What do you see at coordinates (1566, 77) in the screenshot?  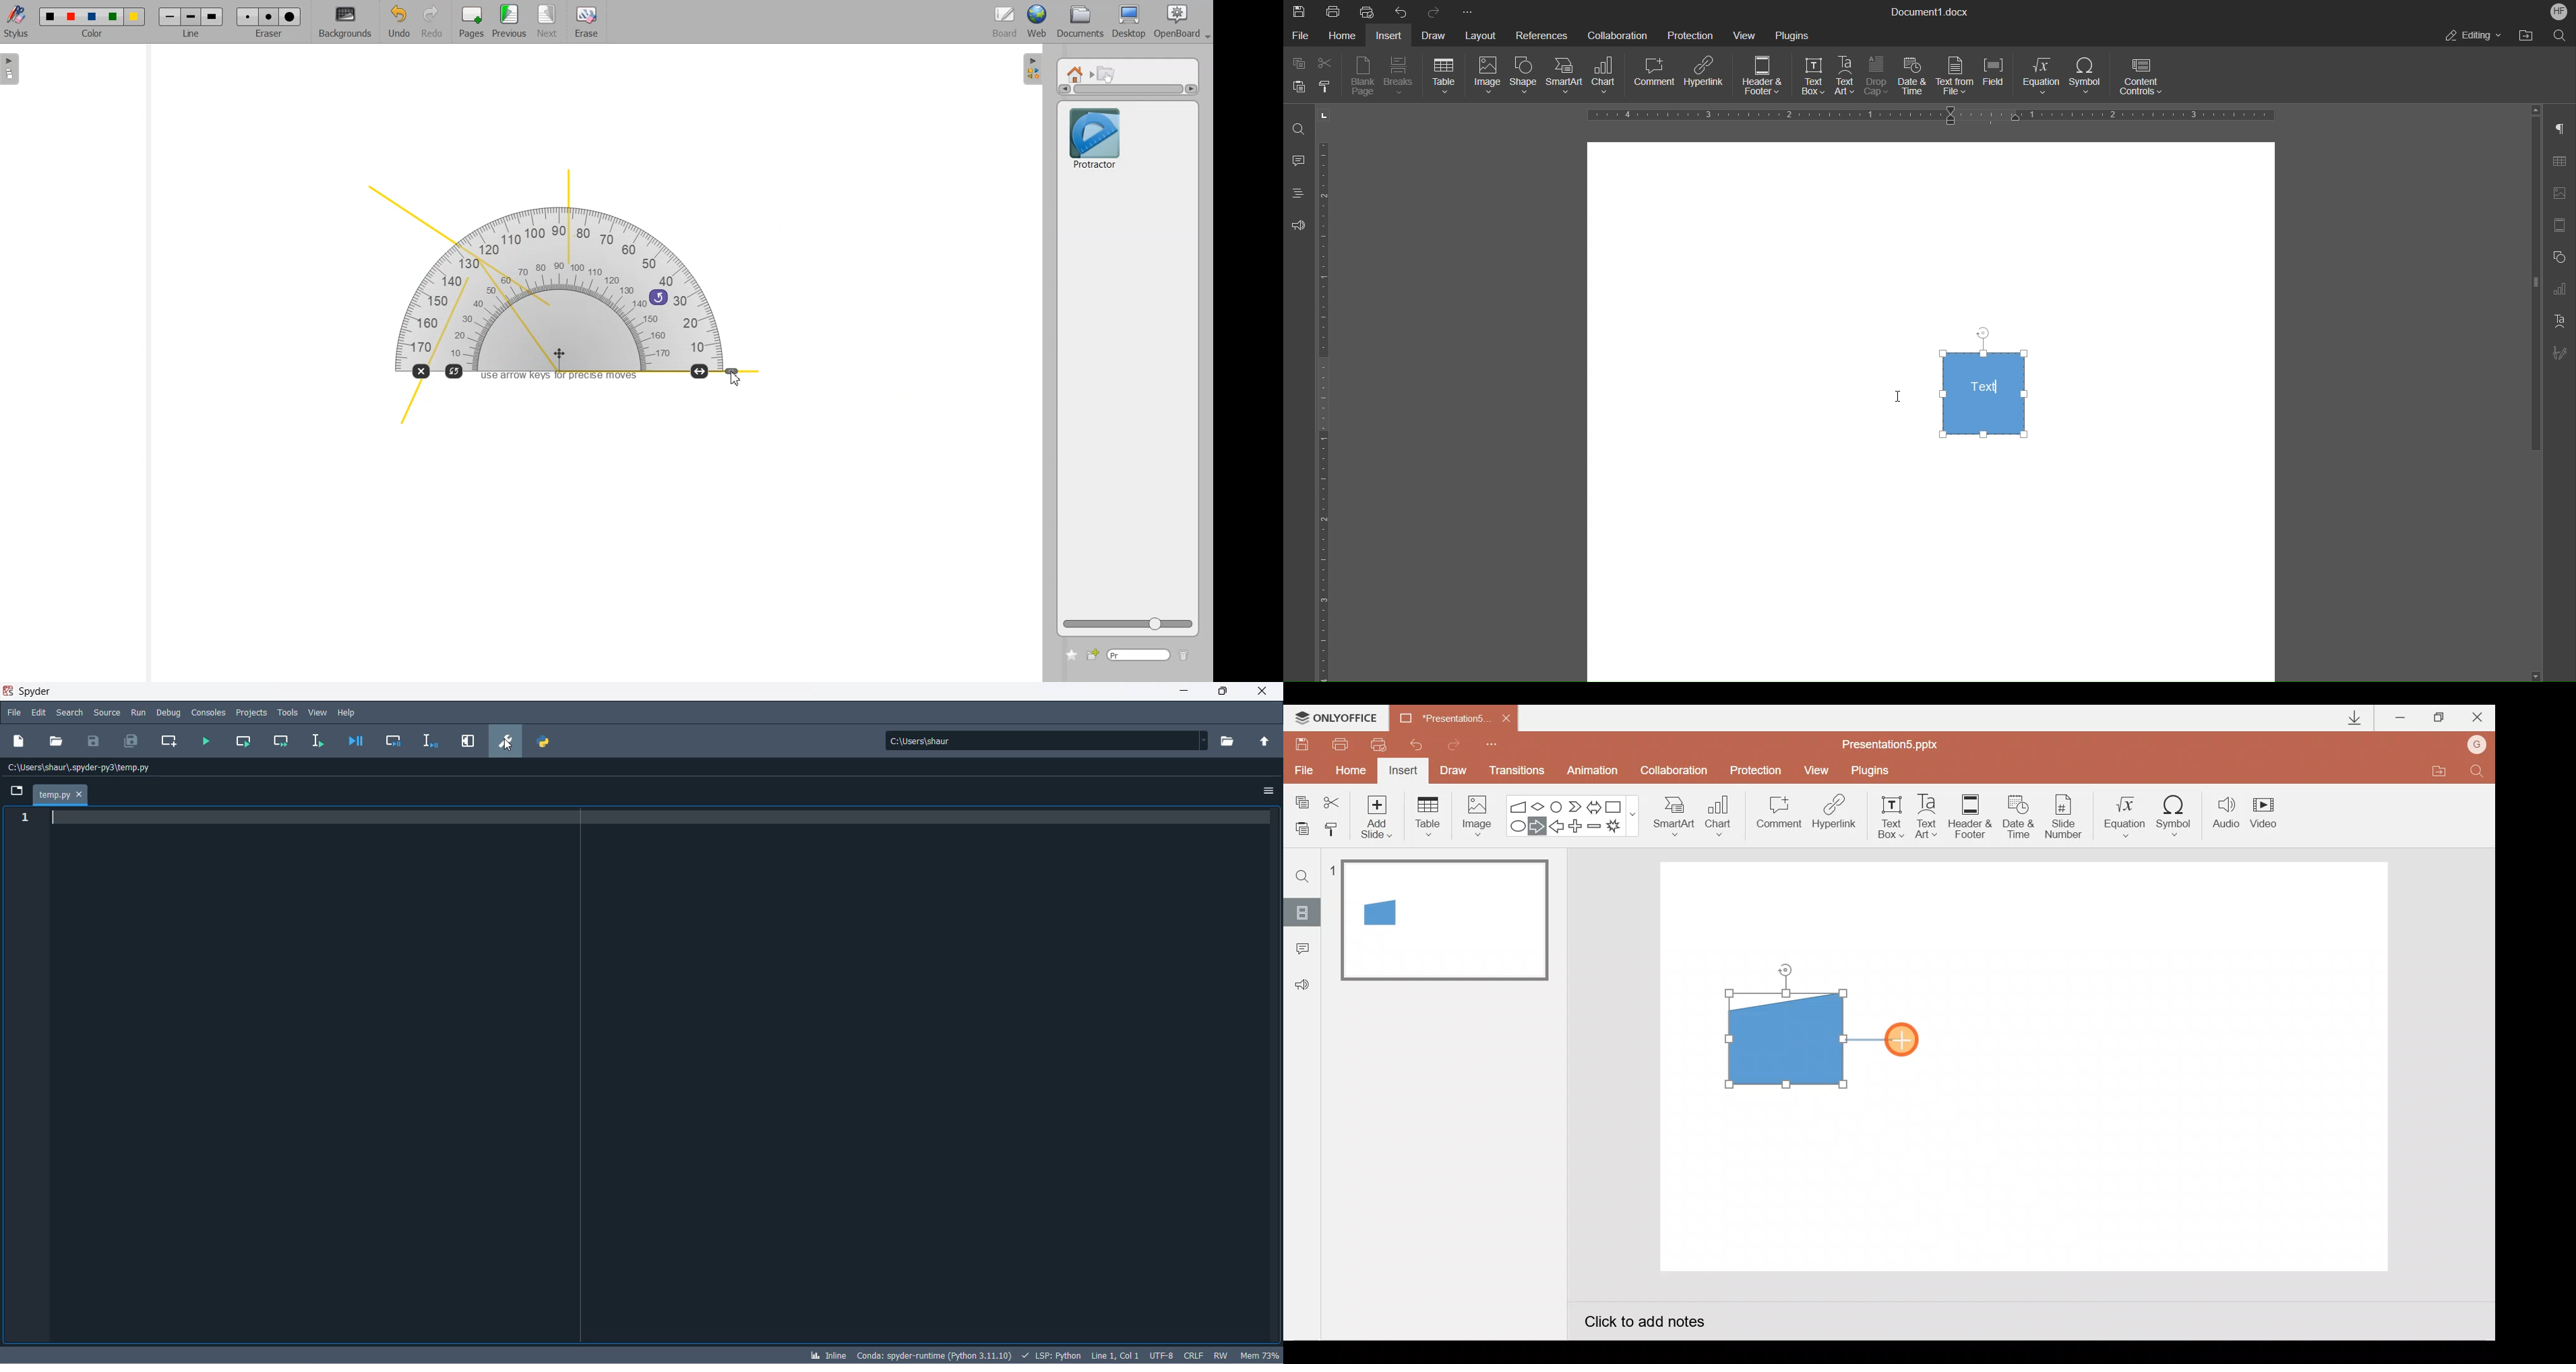 I see `SmartArt` at bounding box center [1566, 77].